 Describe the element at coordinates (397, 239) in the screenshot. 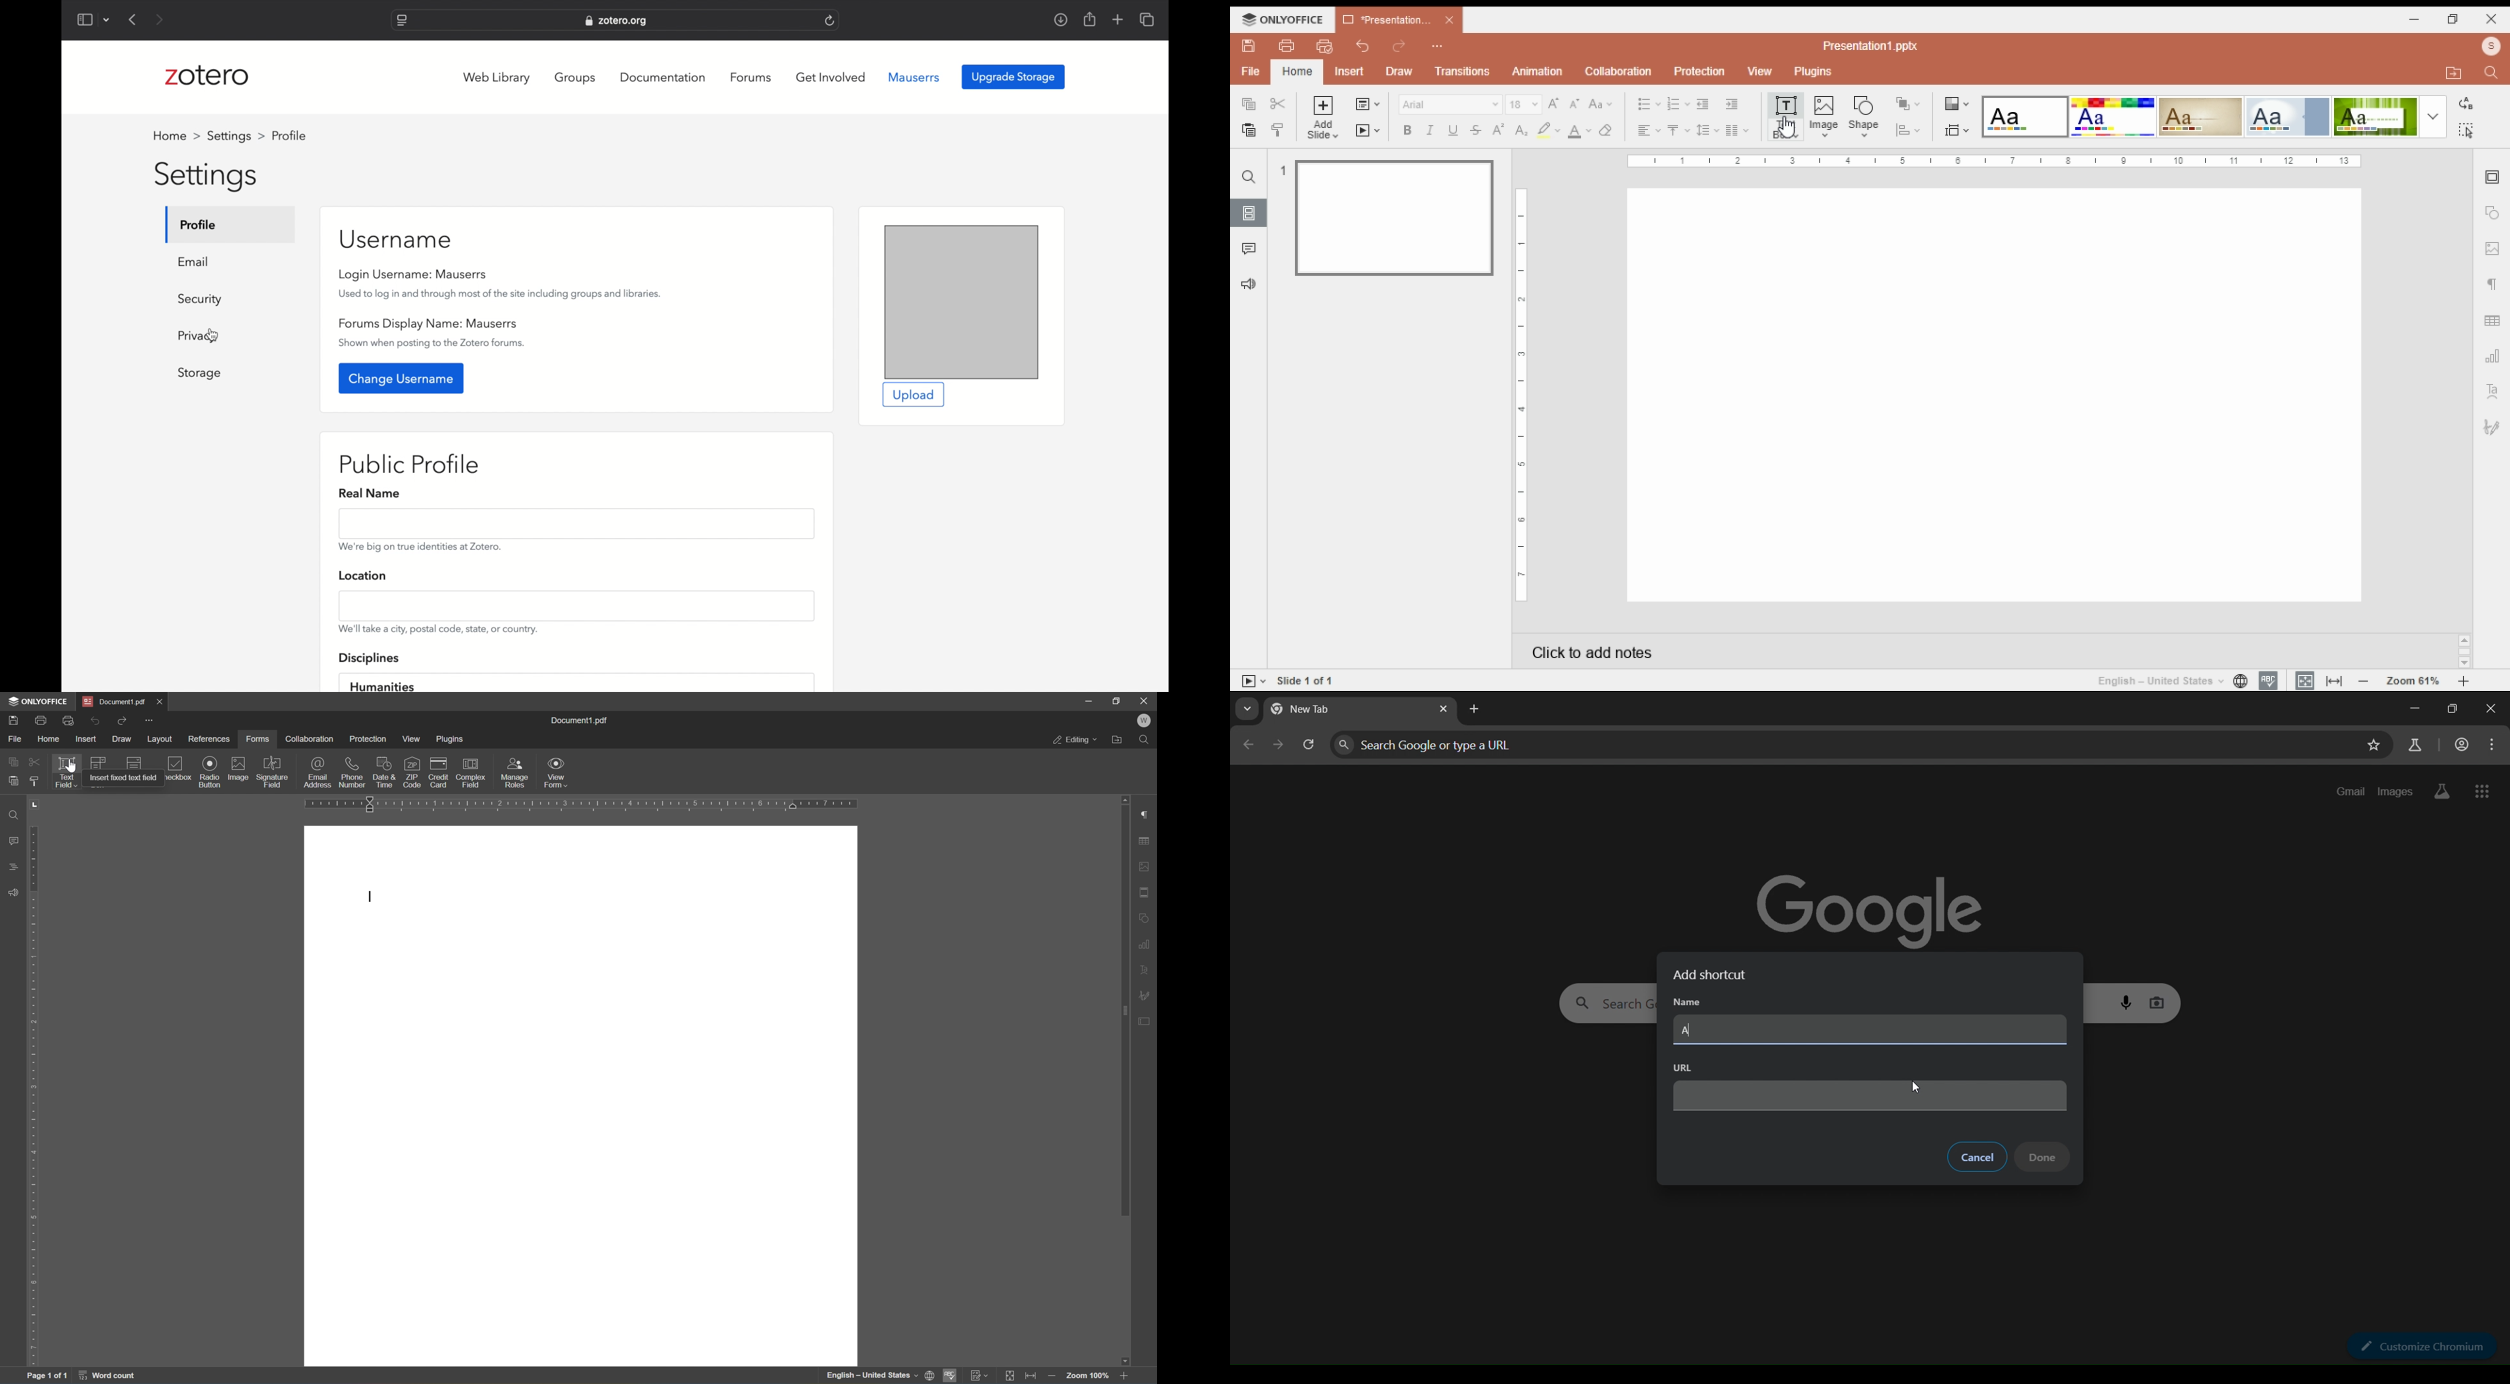

I see `username` at that location.